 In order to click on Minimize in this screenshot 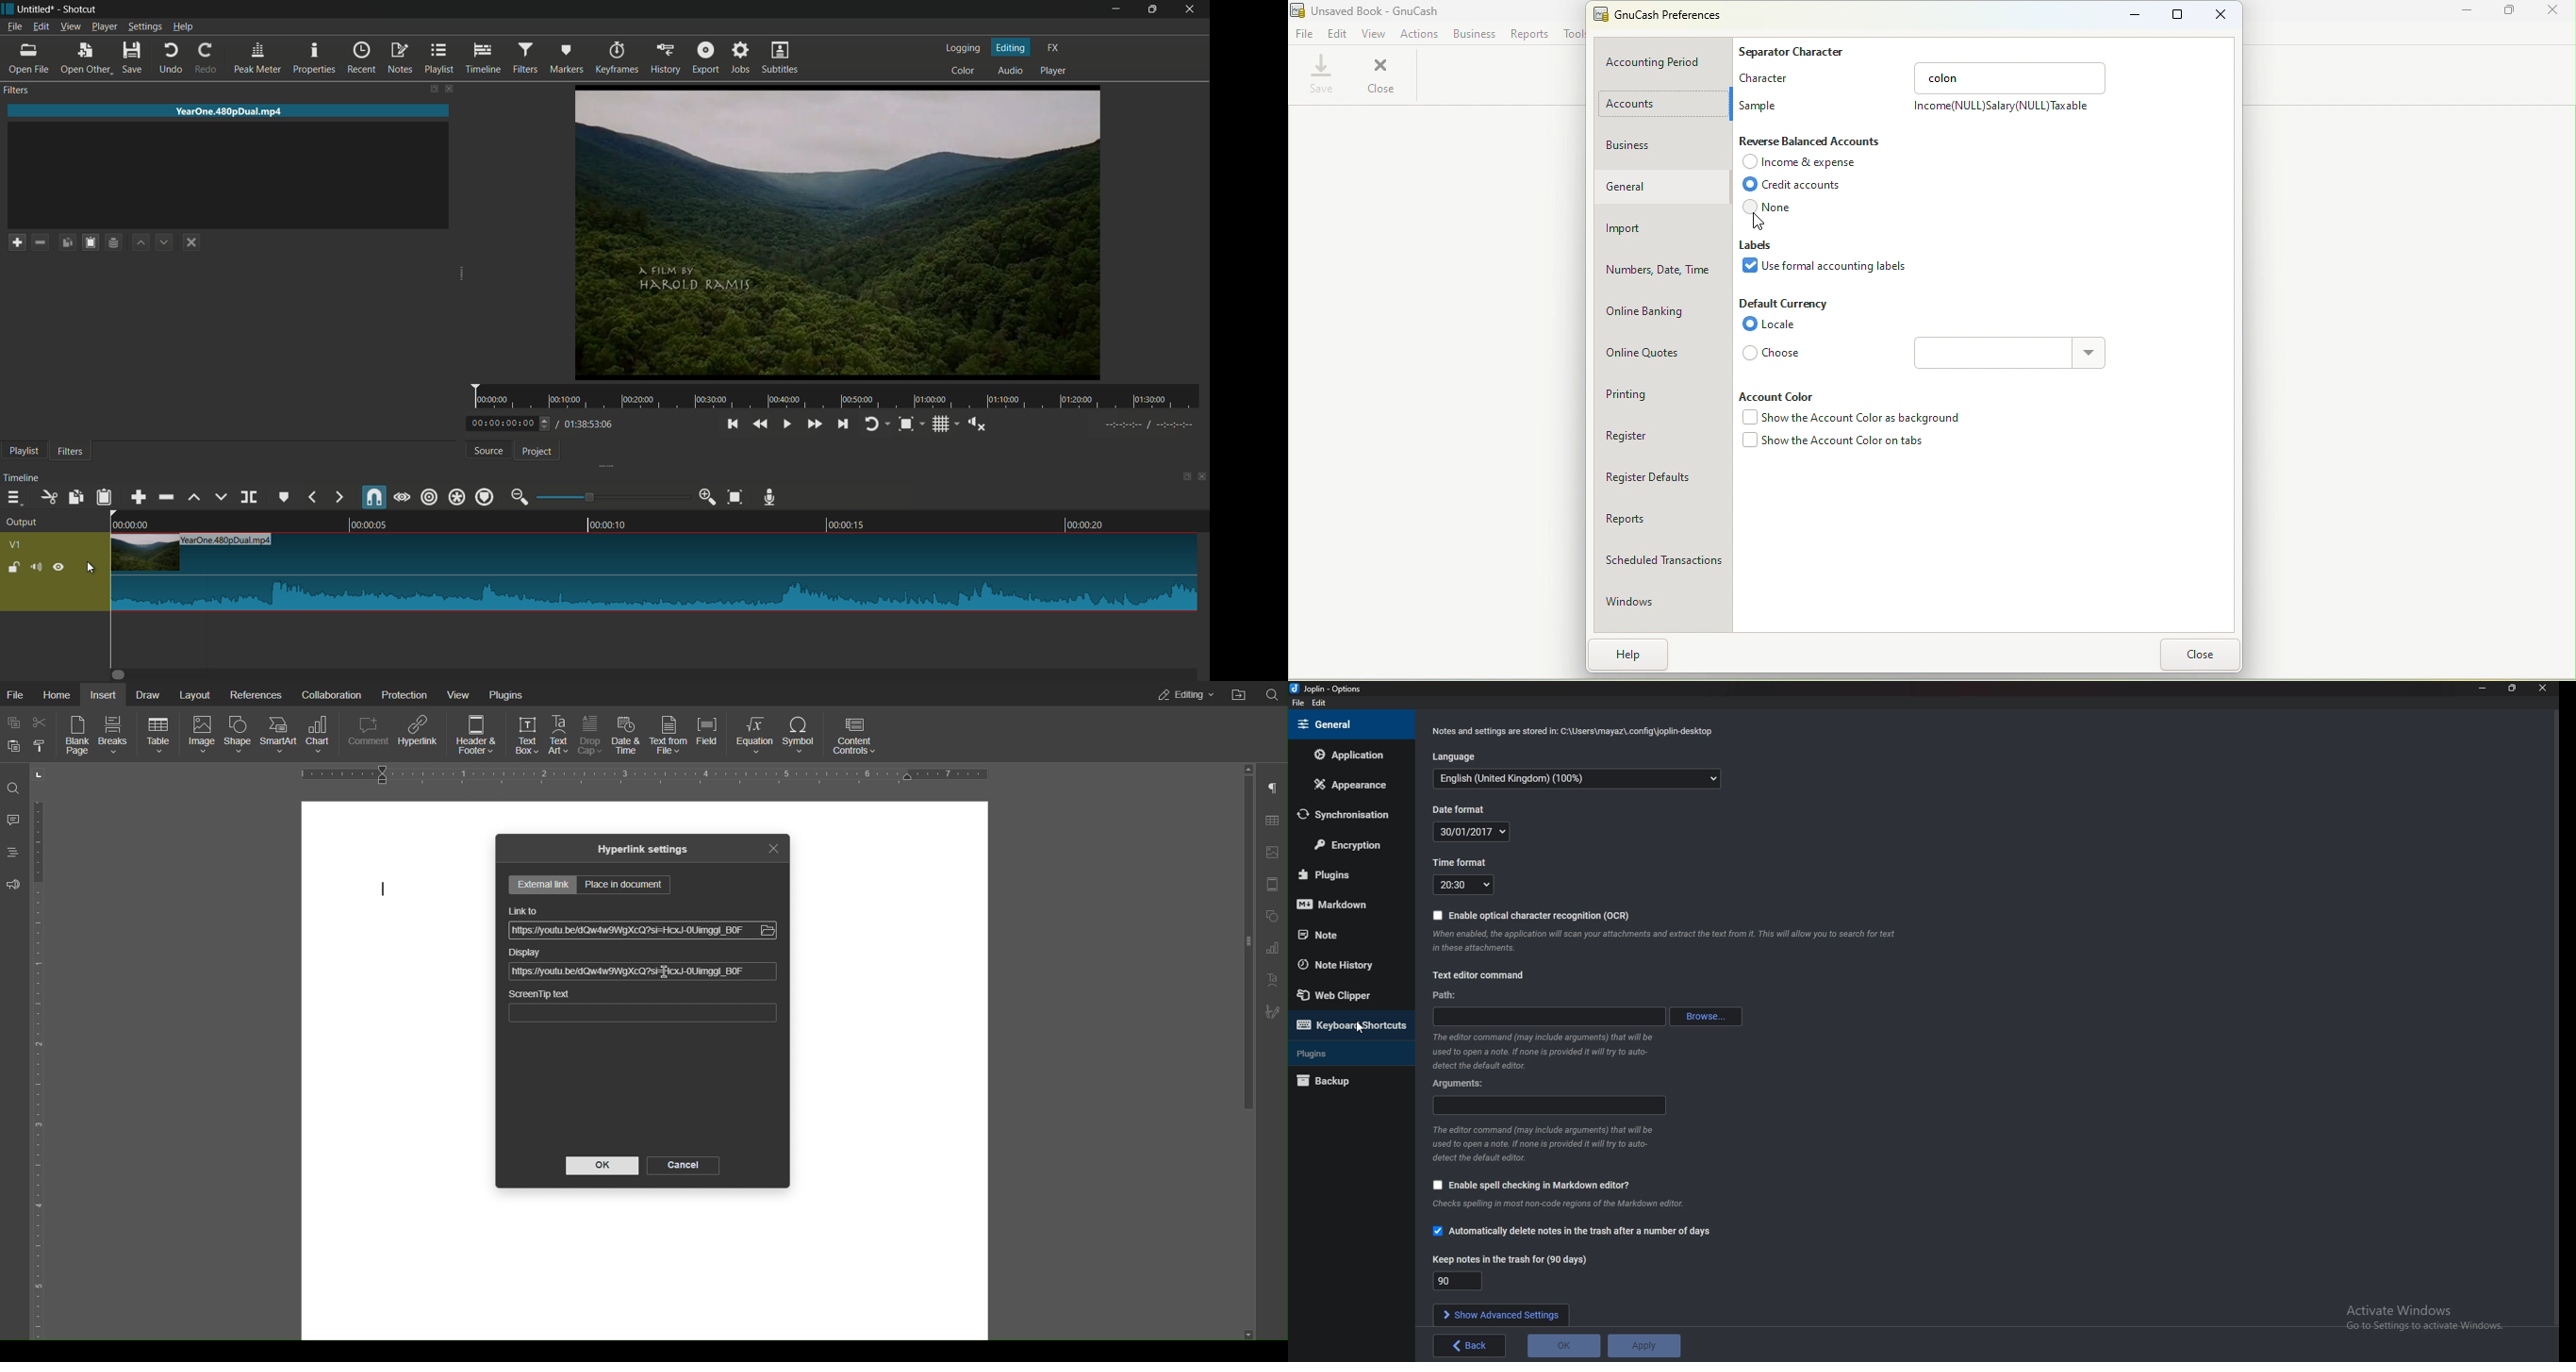, I will do `click(2483, 690)`.